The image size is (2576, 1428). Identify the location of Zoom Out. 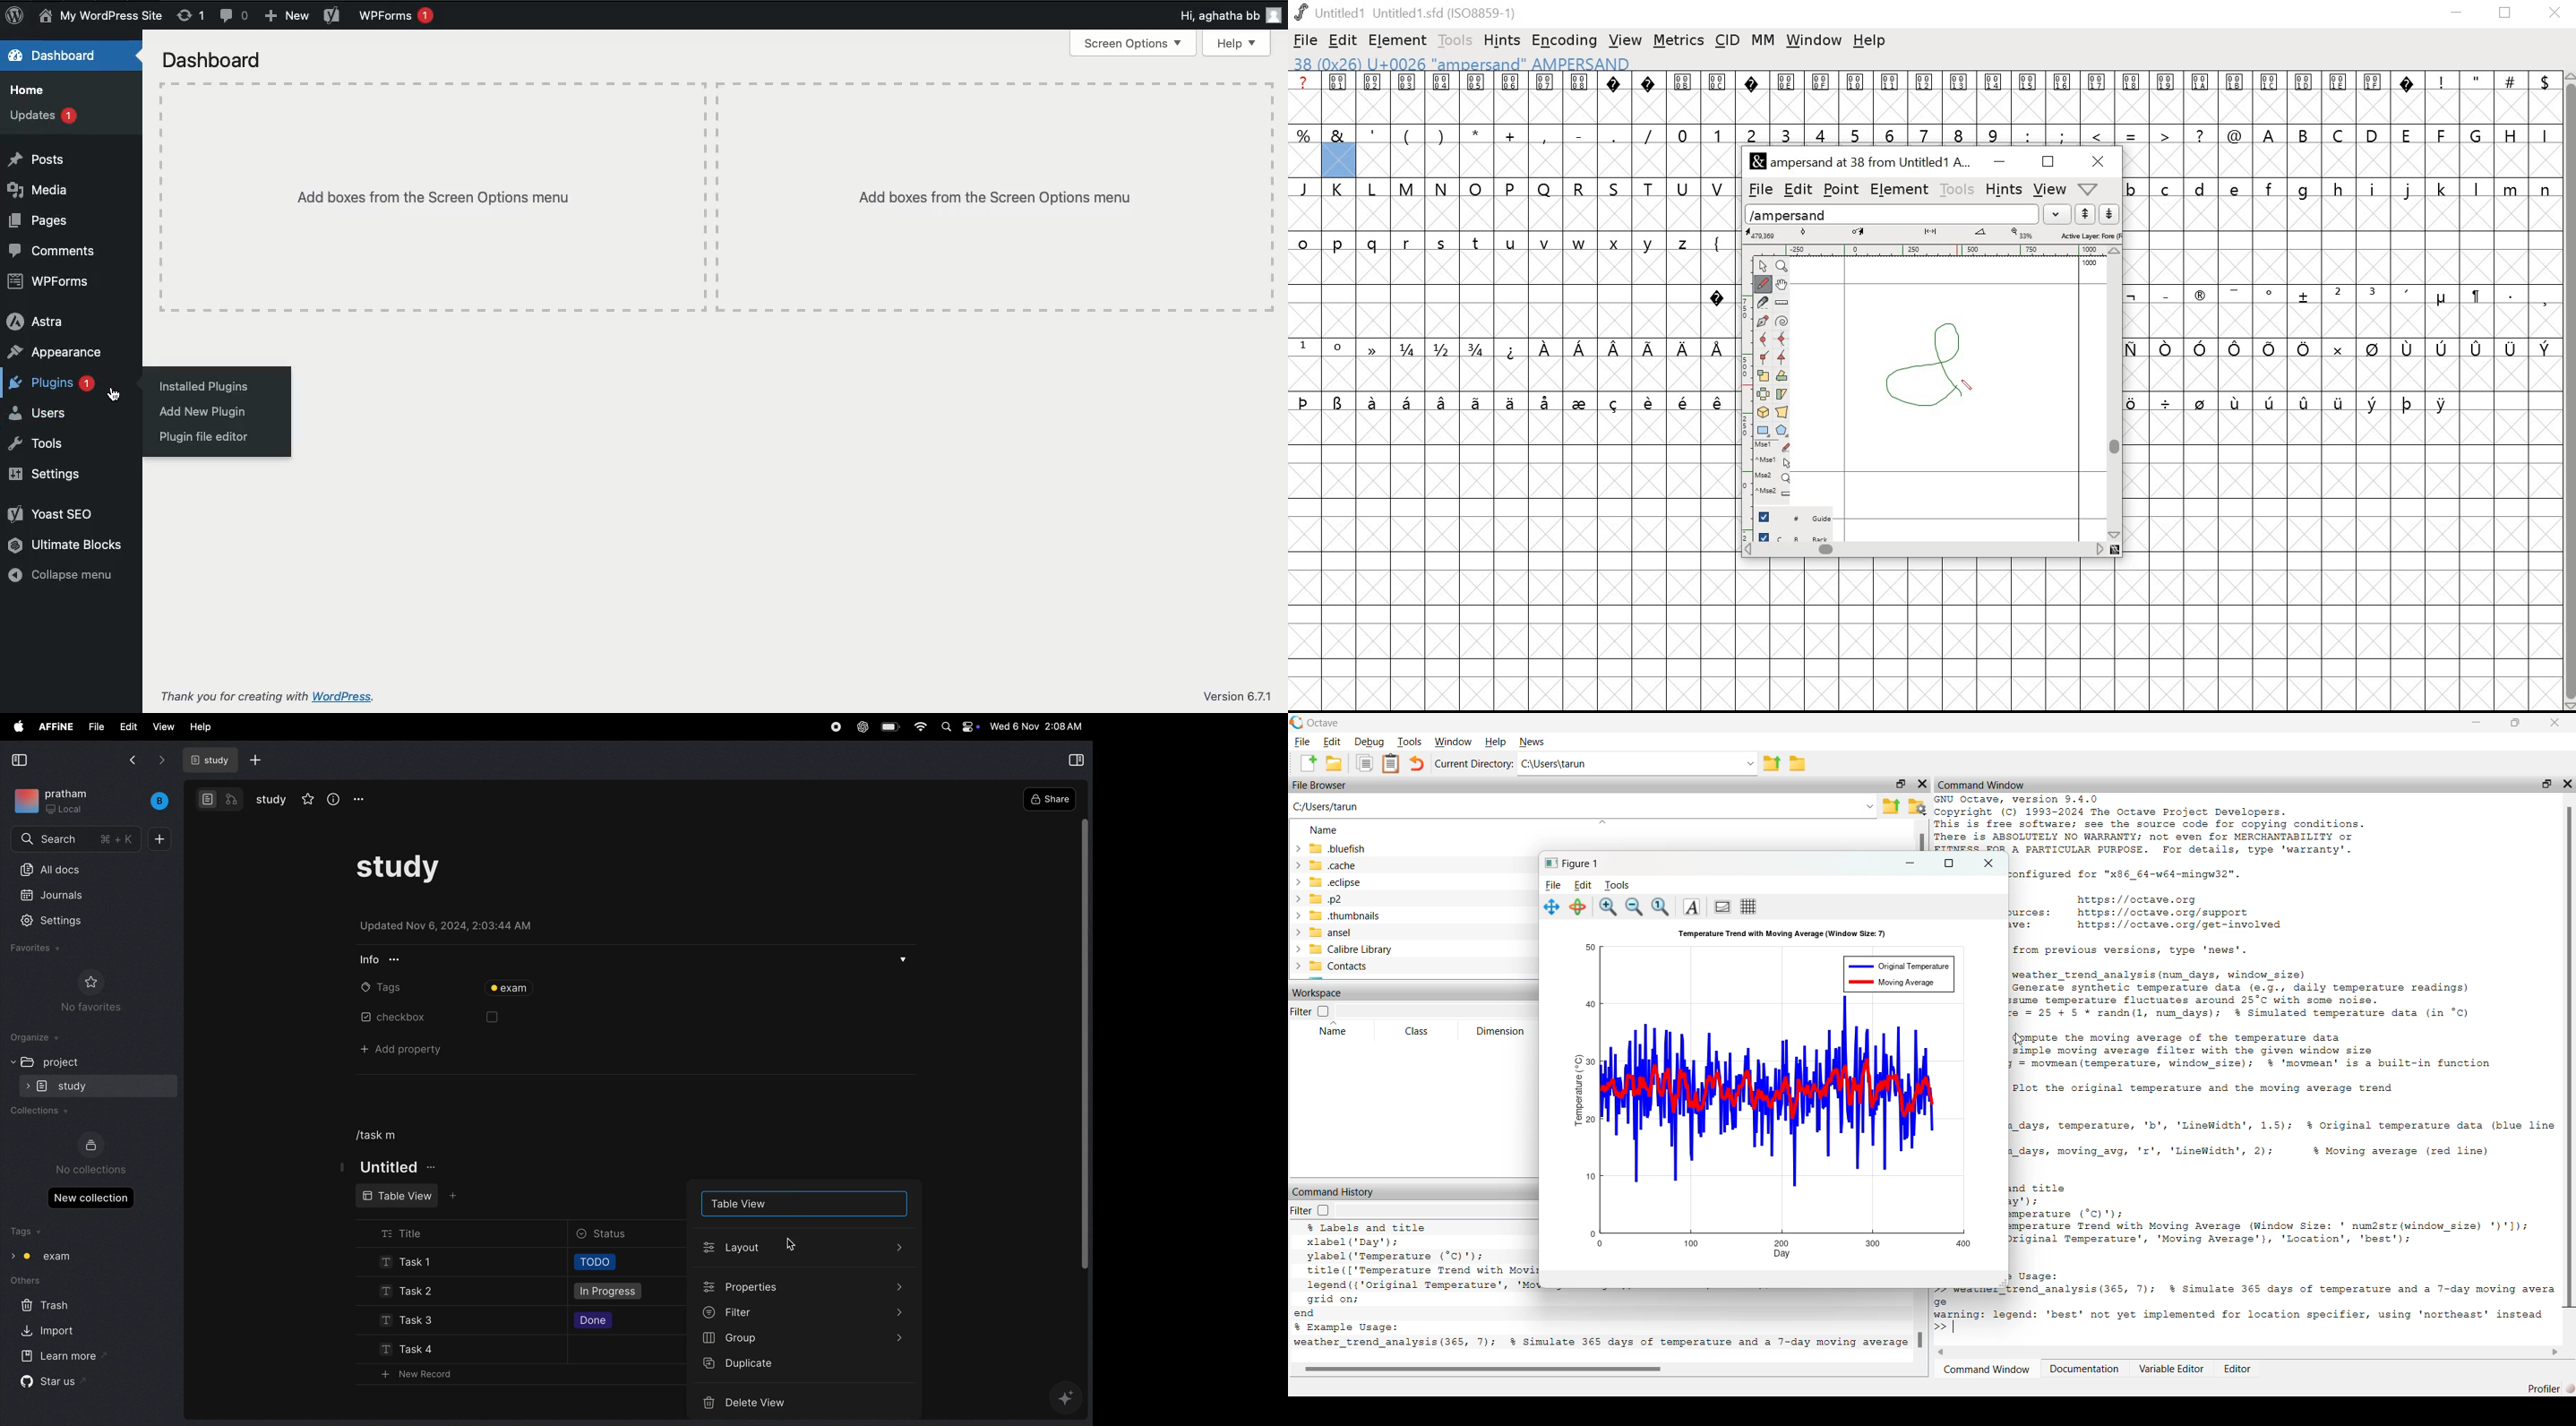
(1637, 908).